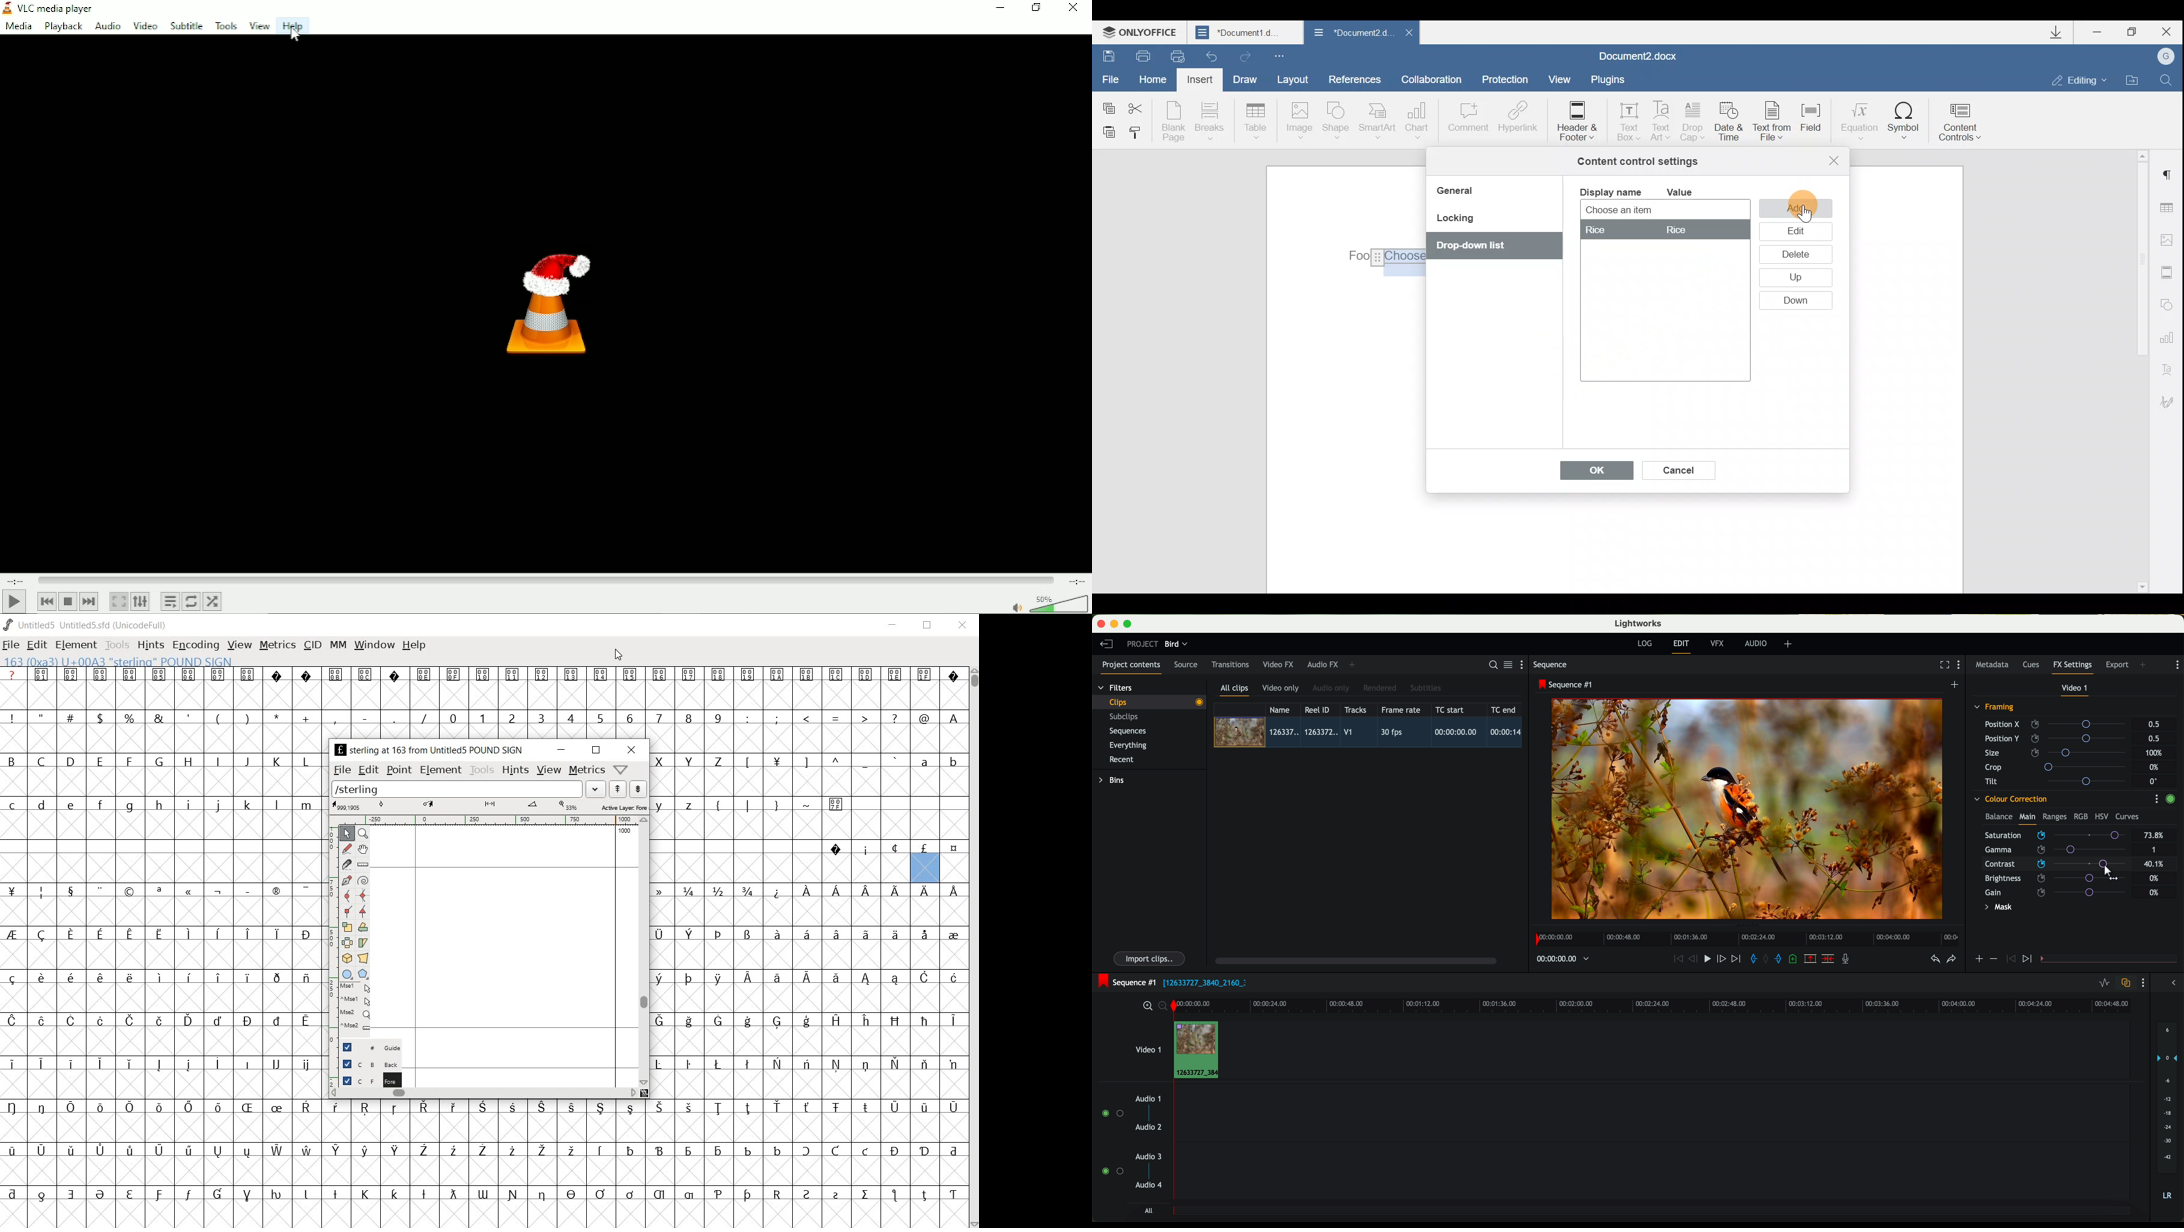 Image resolution: width=2184 pixels, height=1232 pixels. Describe the element at coordinates (836, 893) in the screenshot. I see `Symbol` at that location.